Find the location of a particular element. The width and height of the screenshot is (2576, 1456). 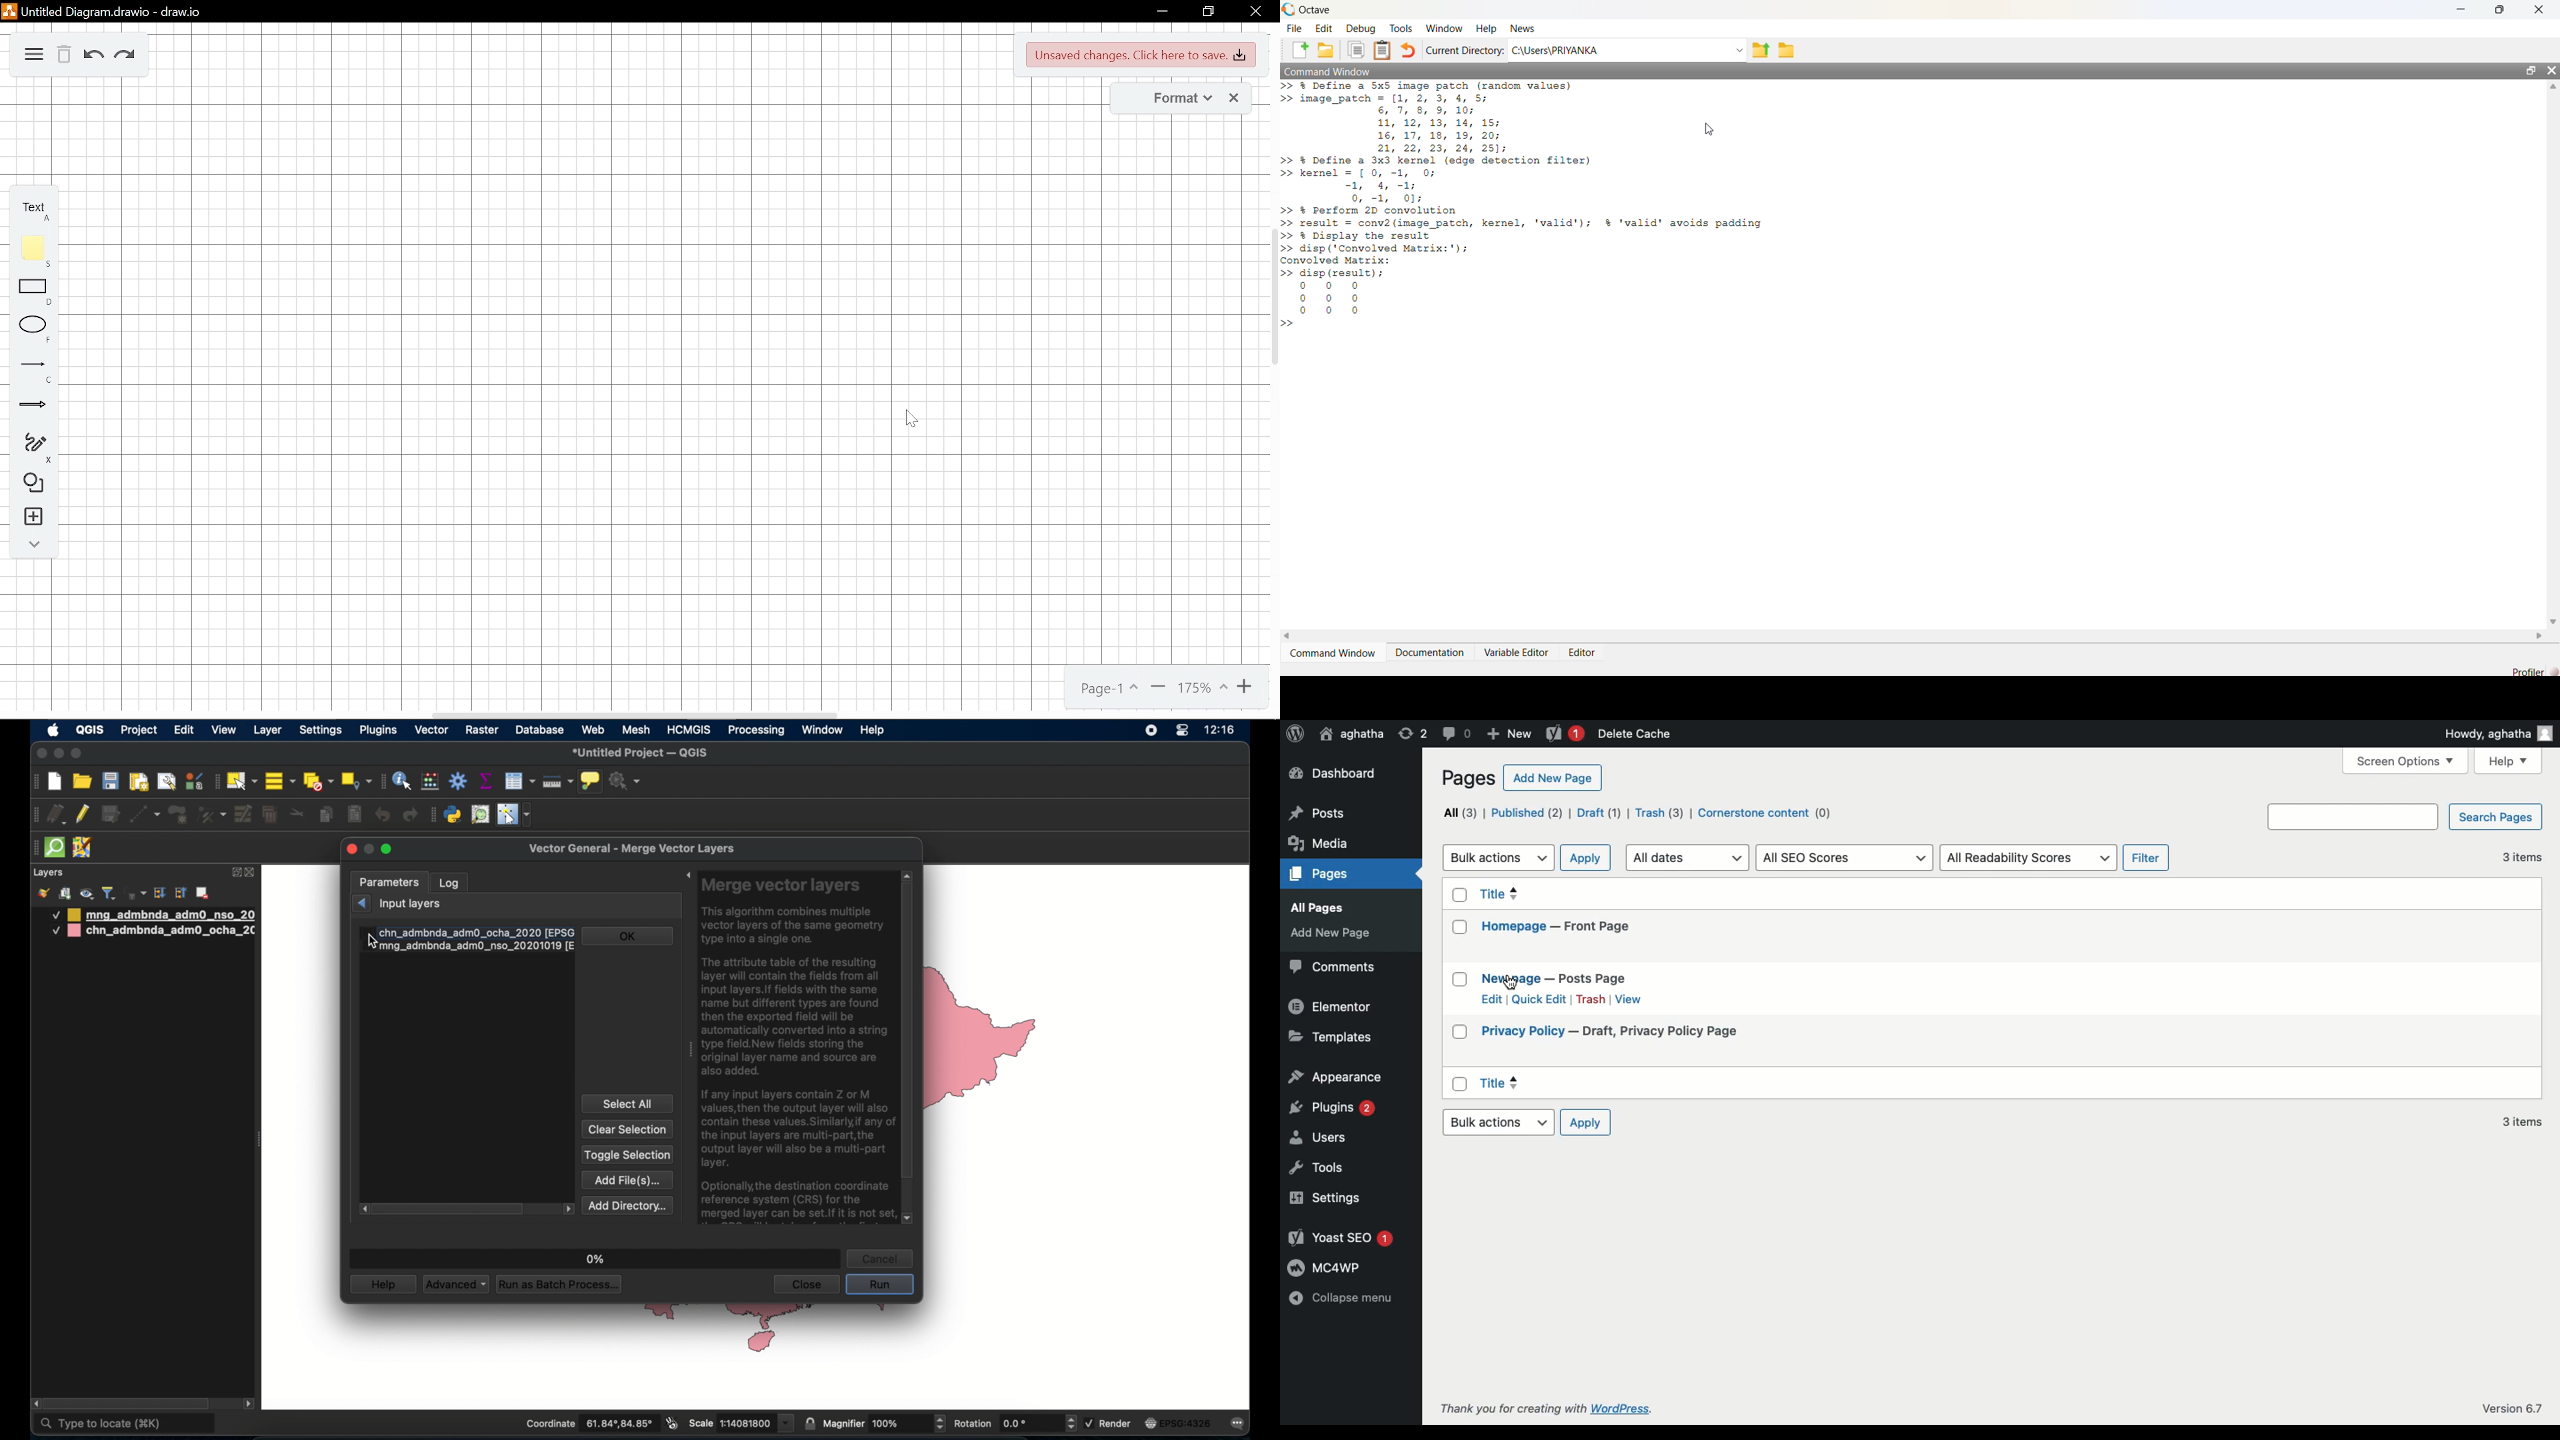

Help is located at coordinates (2508, 762).